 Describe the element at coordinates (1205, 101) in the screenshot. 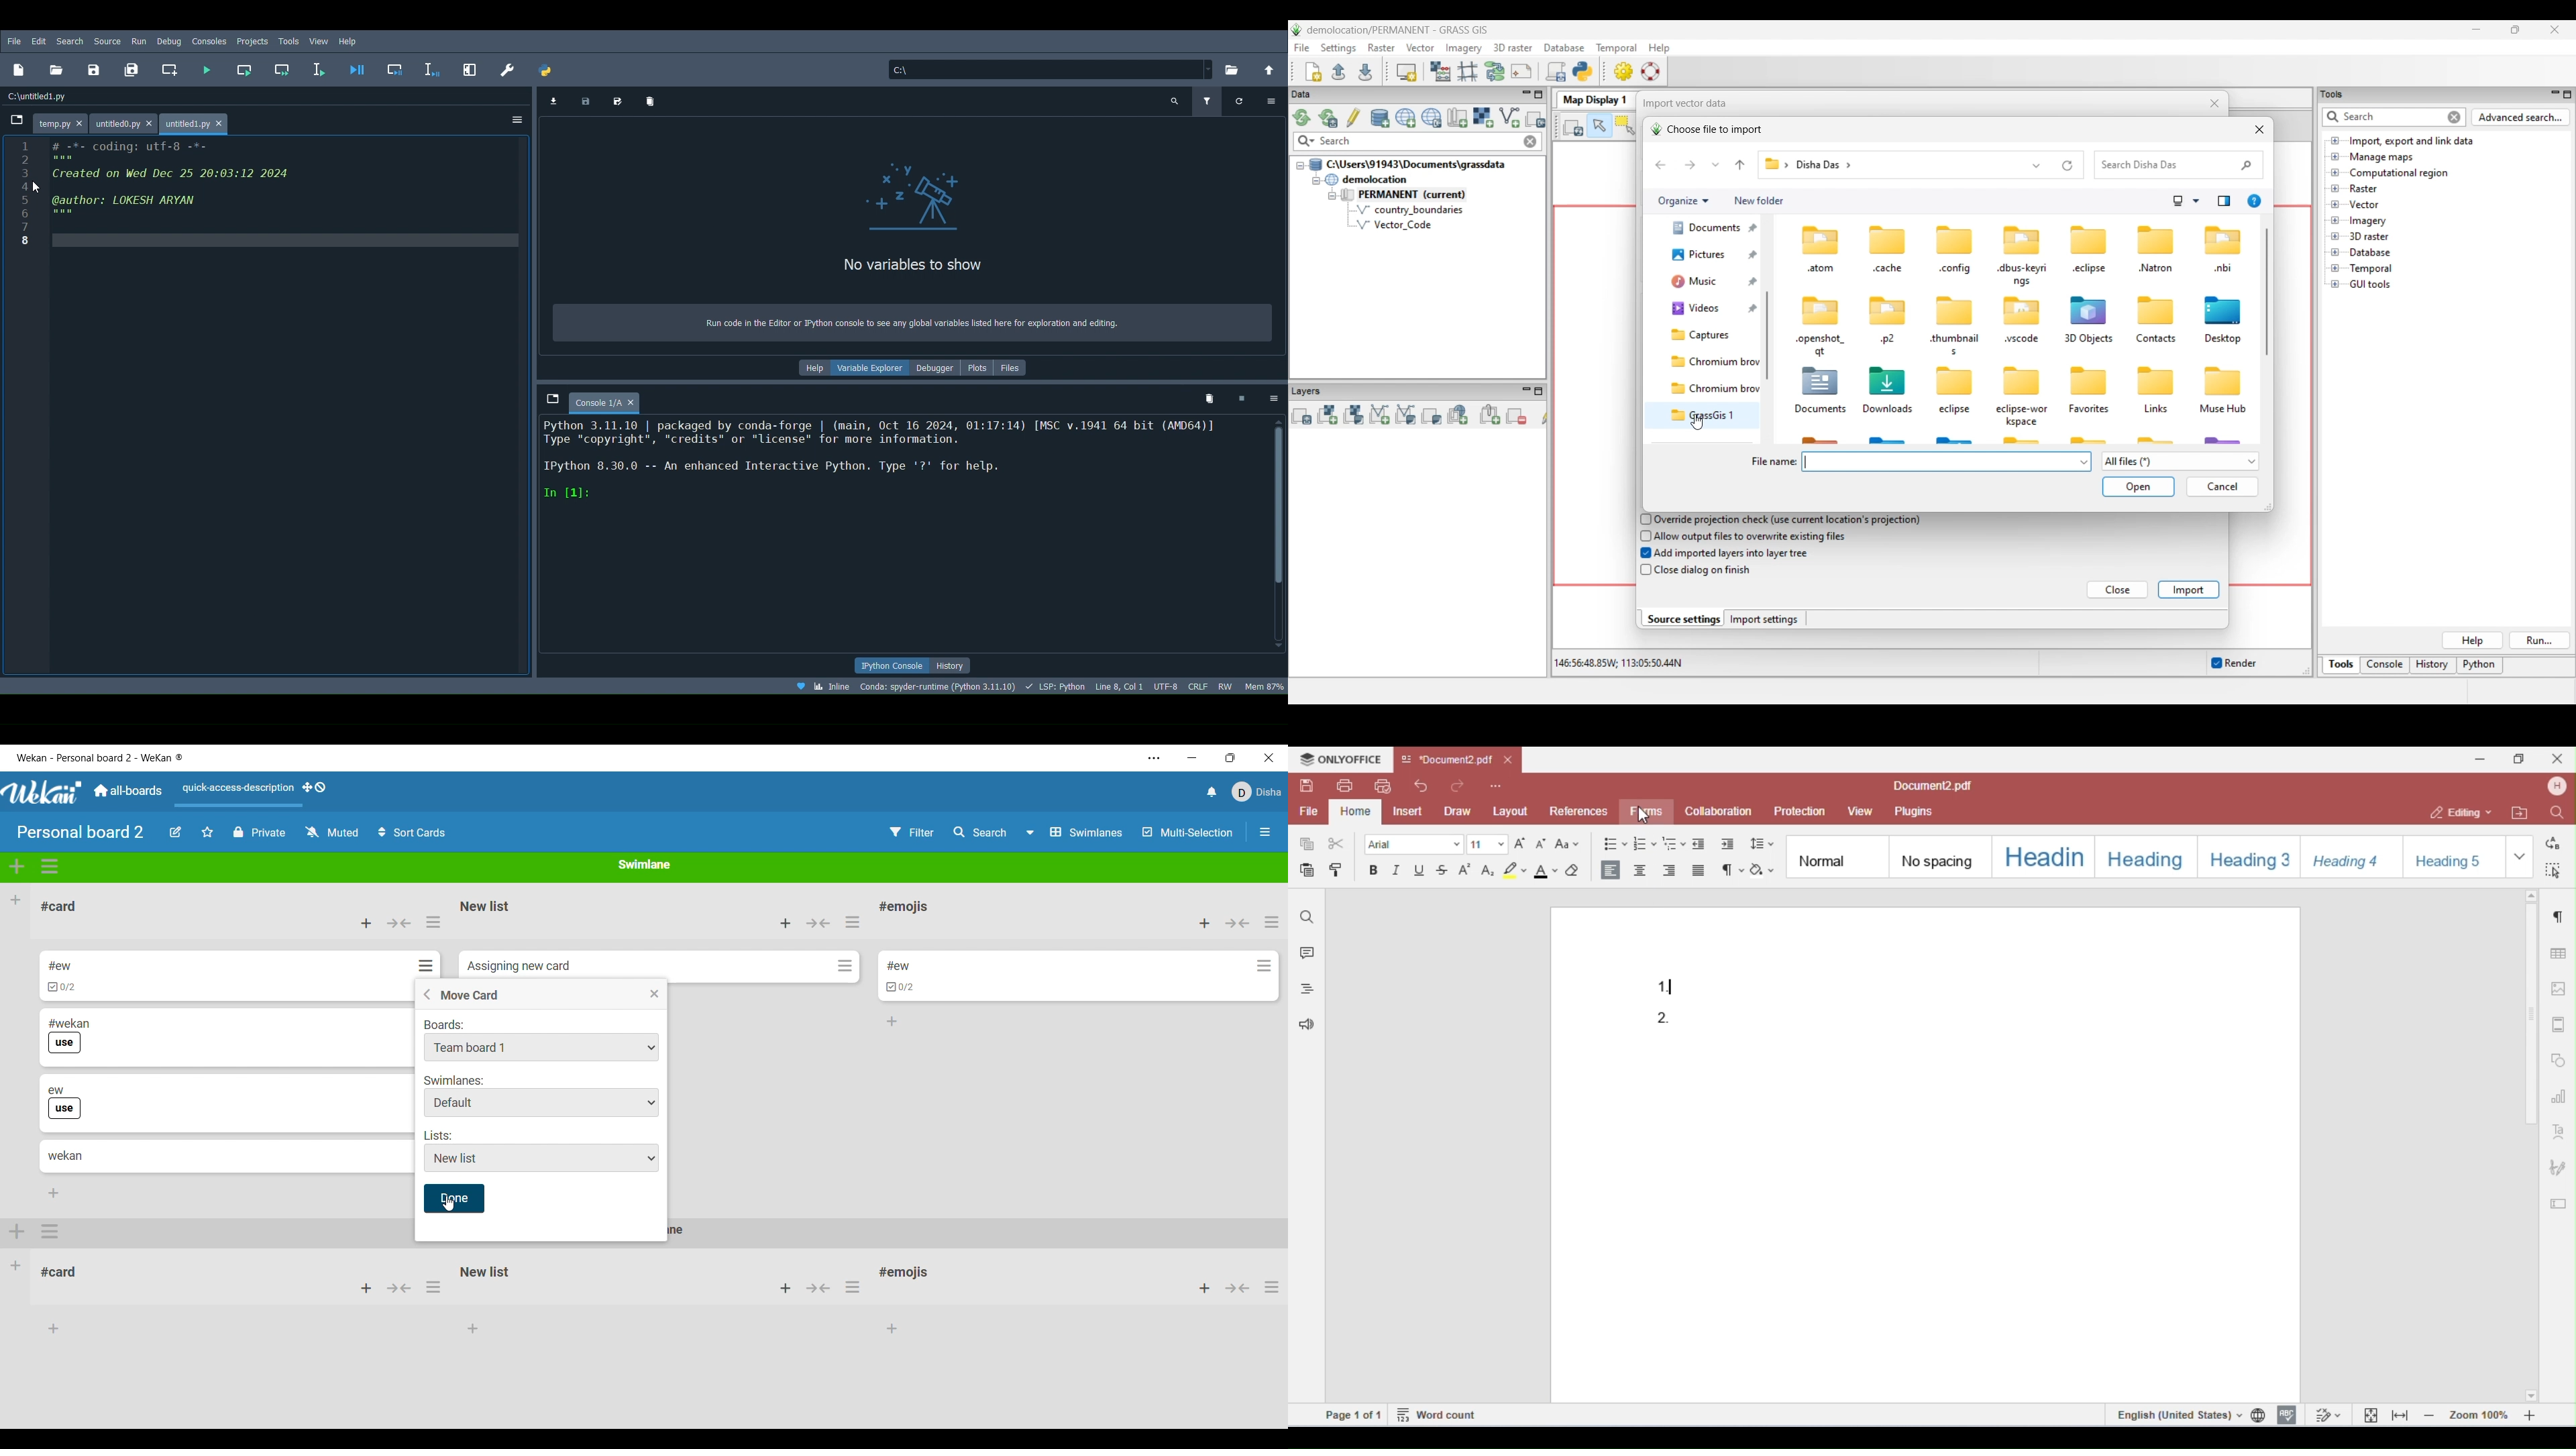

I see `Filter variables` at that location.